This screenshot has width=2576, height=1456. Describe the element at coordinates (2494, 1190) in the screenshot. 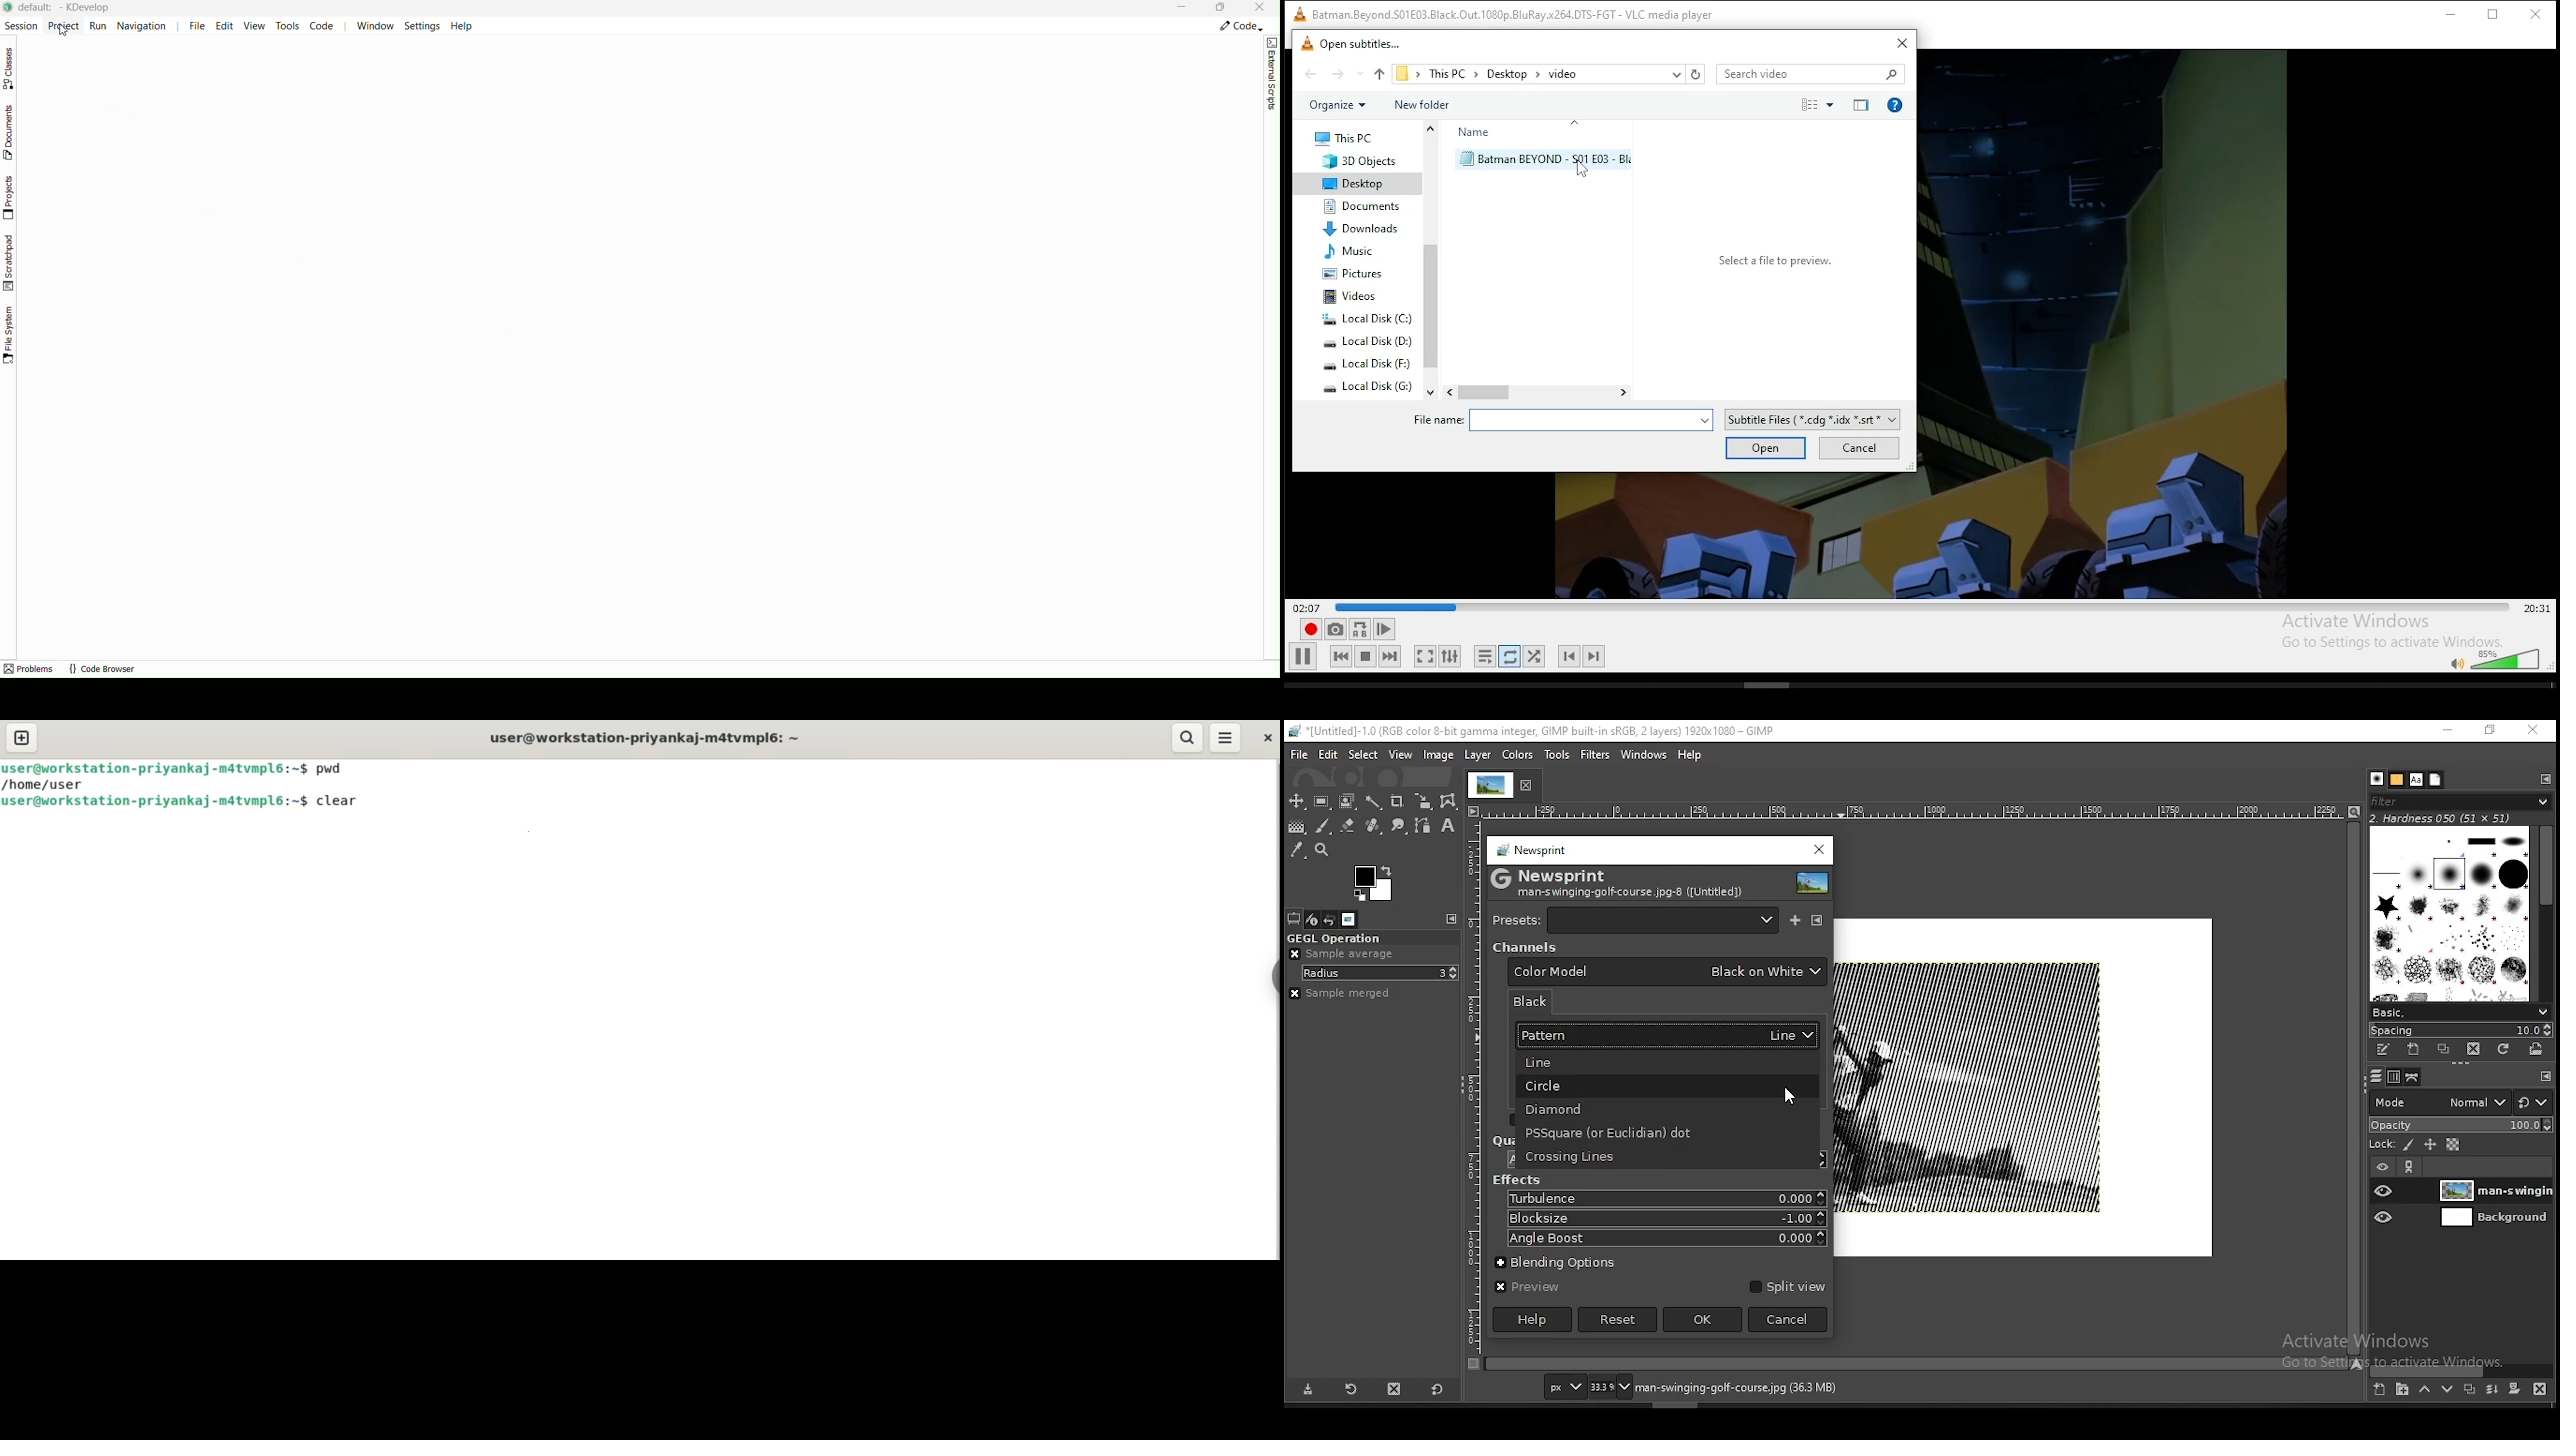

I see `layer` at that location.